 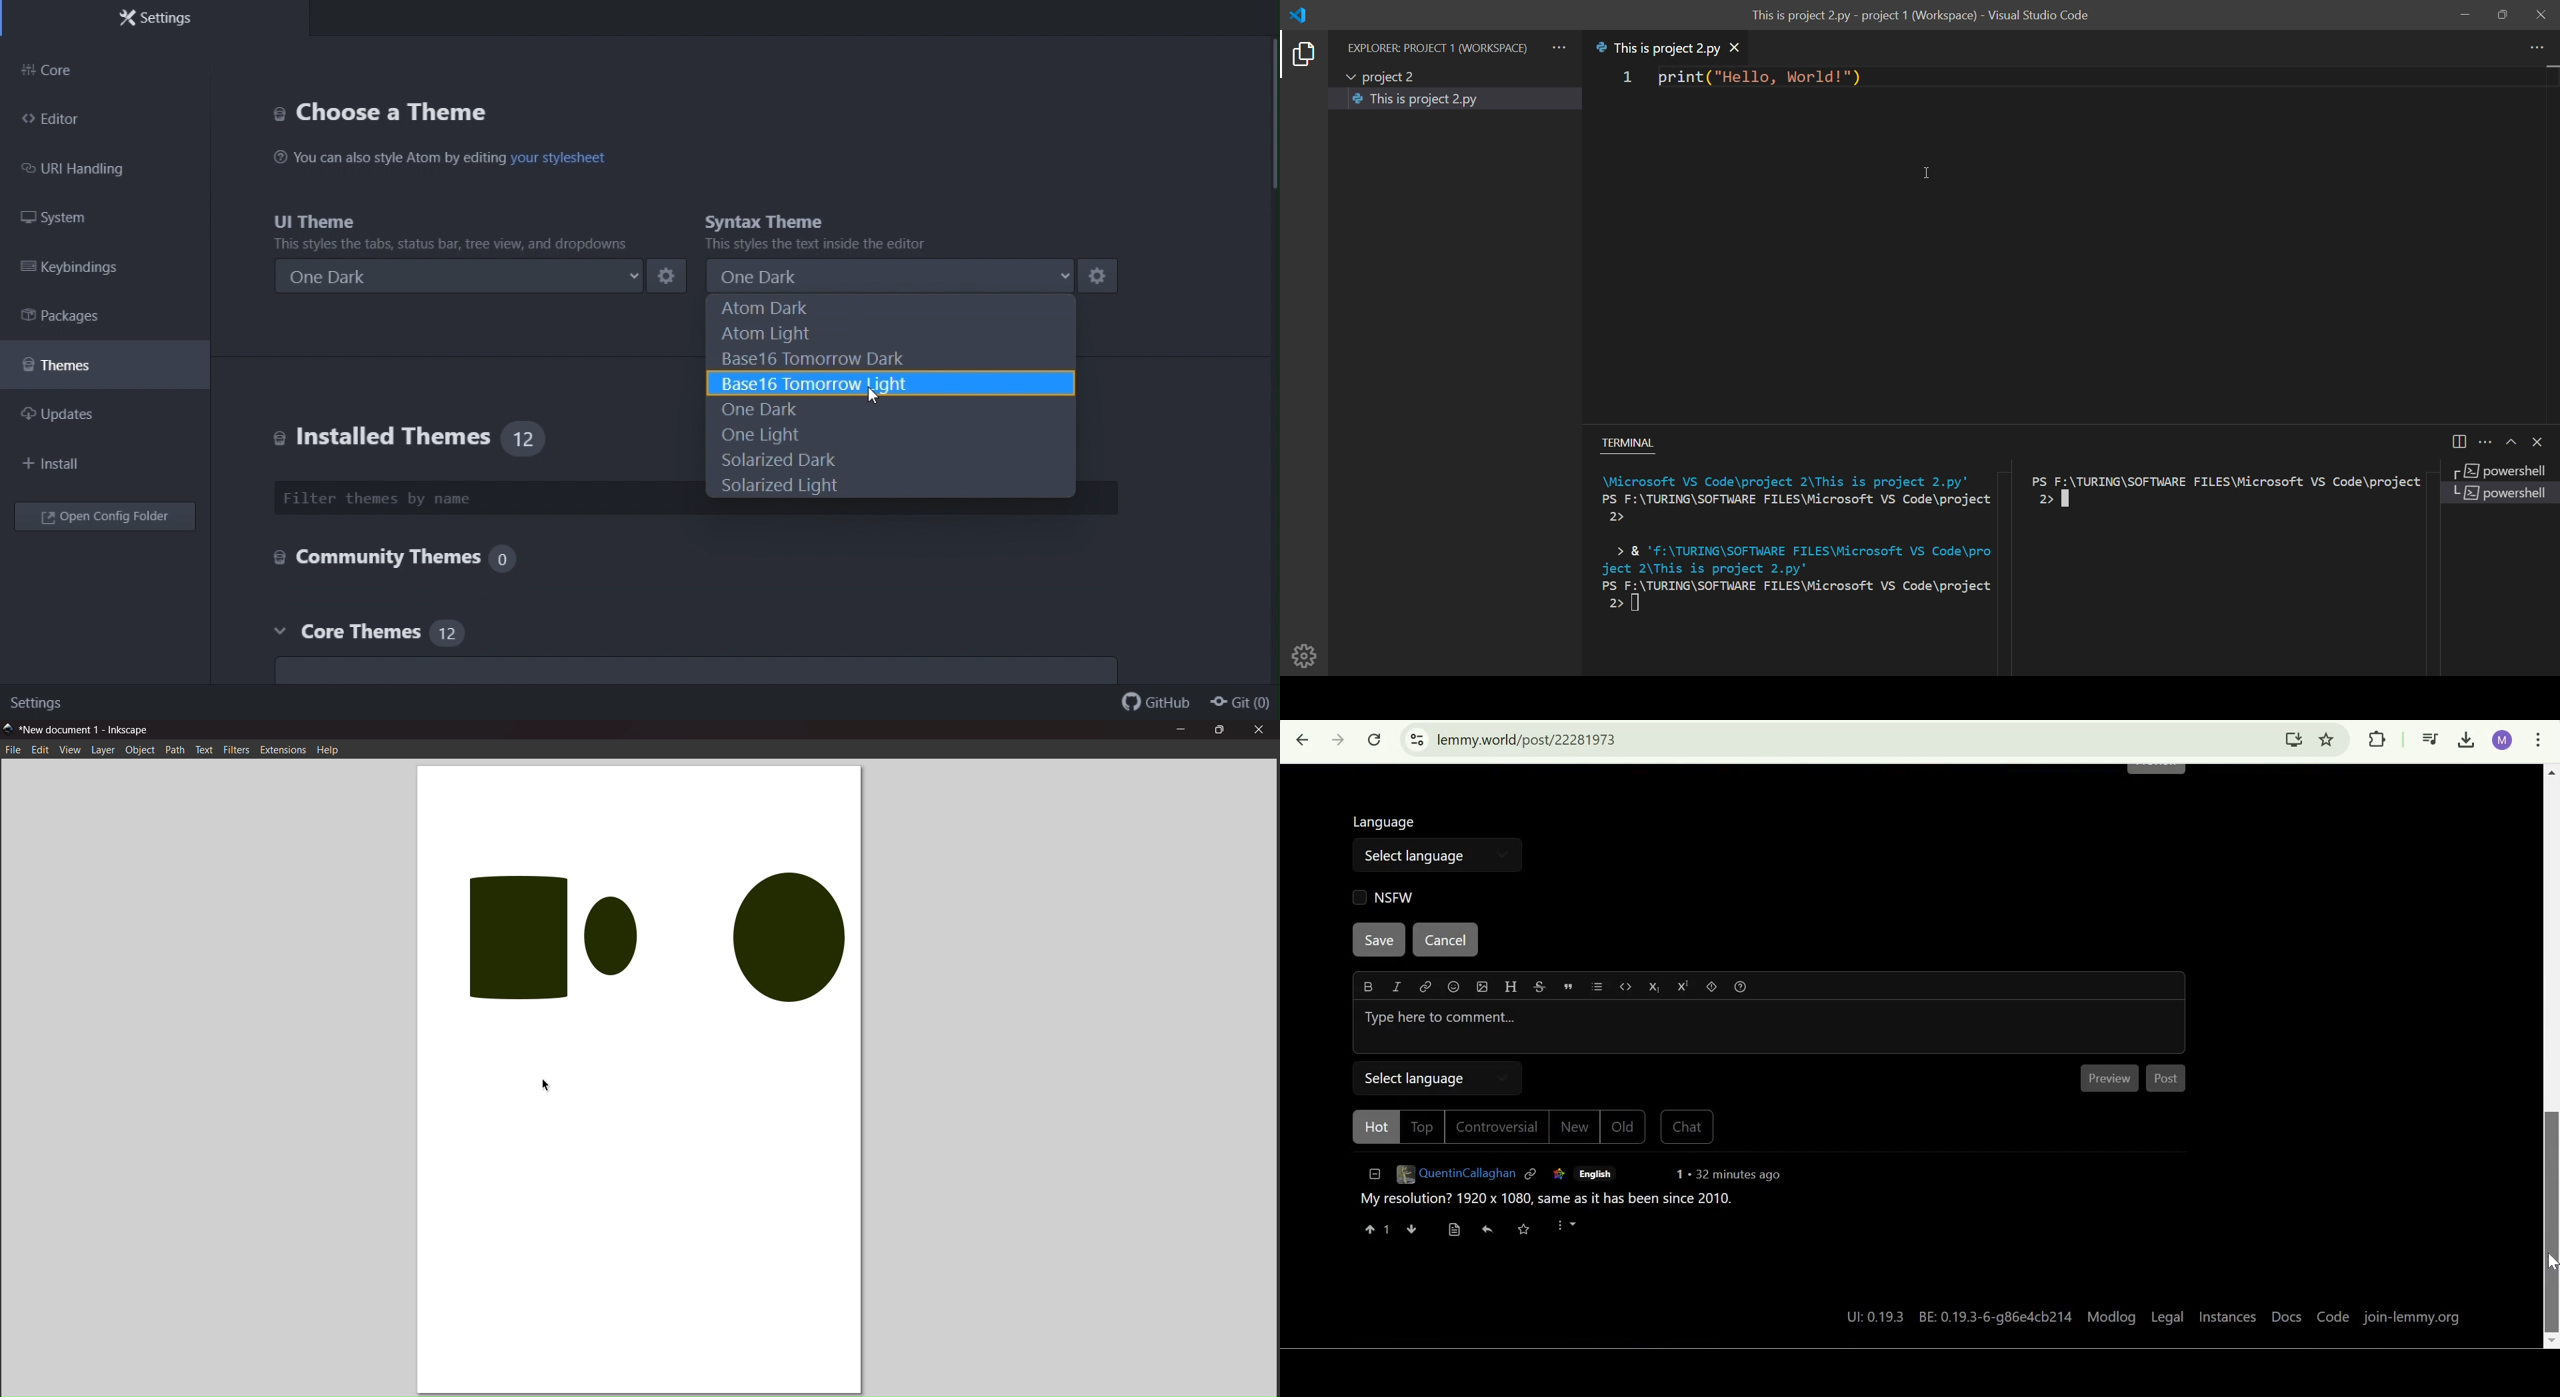 I want to click on vertical scroll bar, so click(x=1272, y=118).